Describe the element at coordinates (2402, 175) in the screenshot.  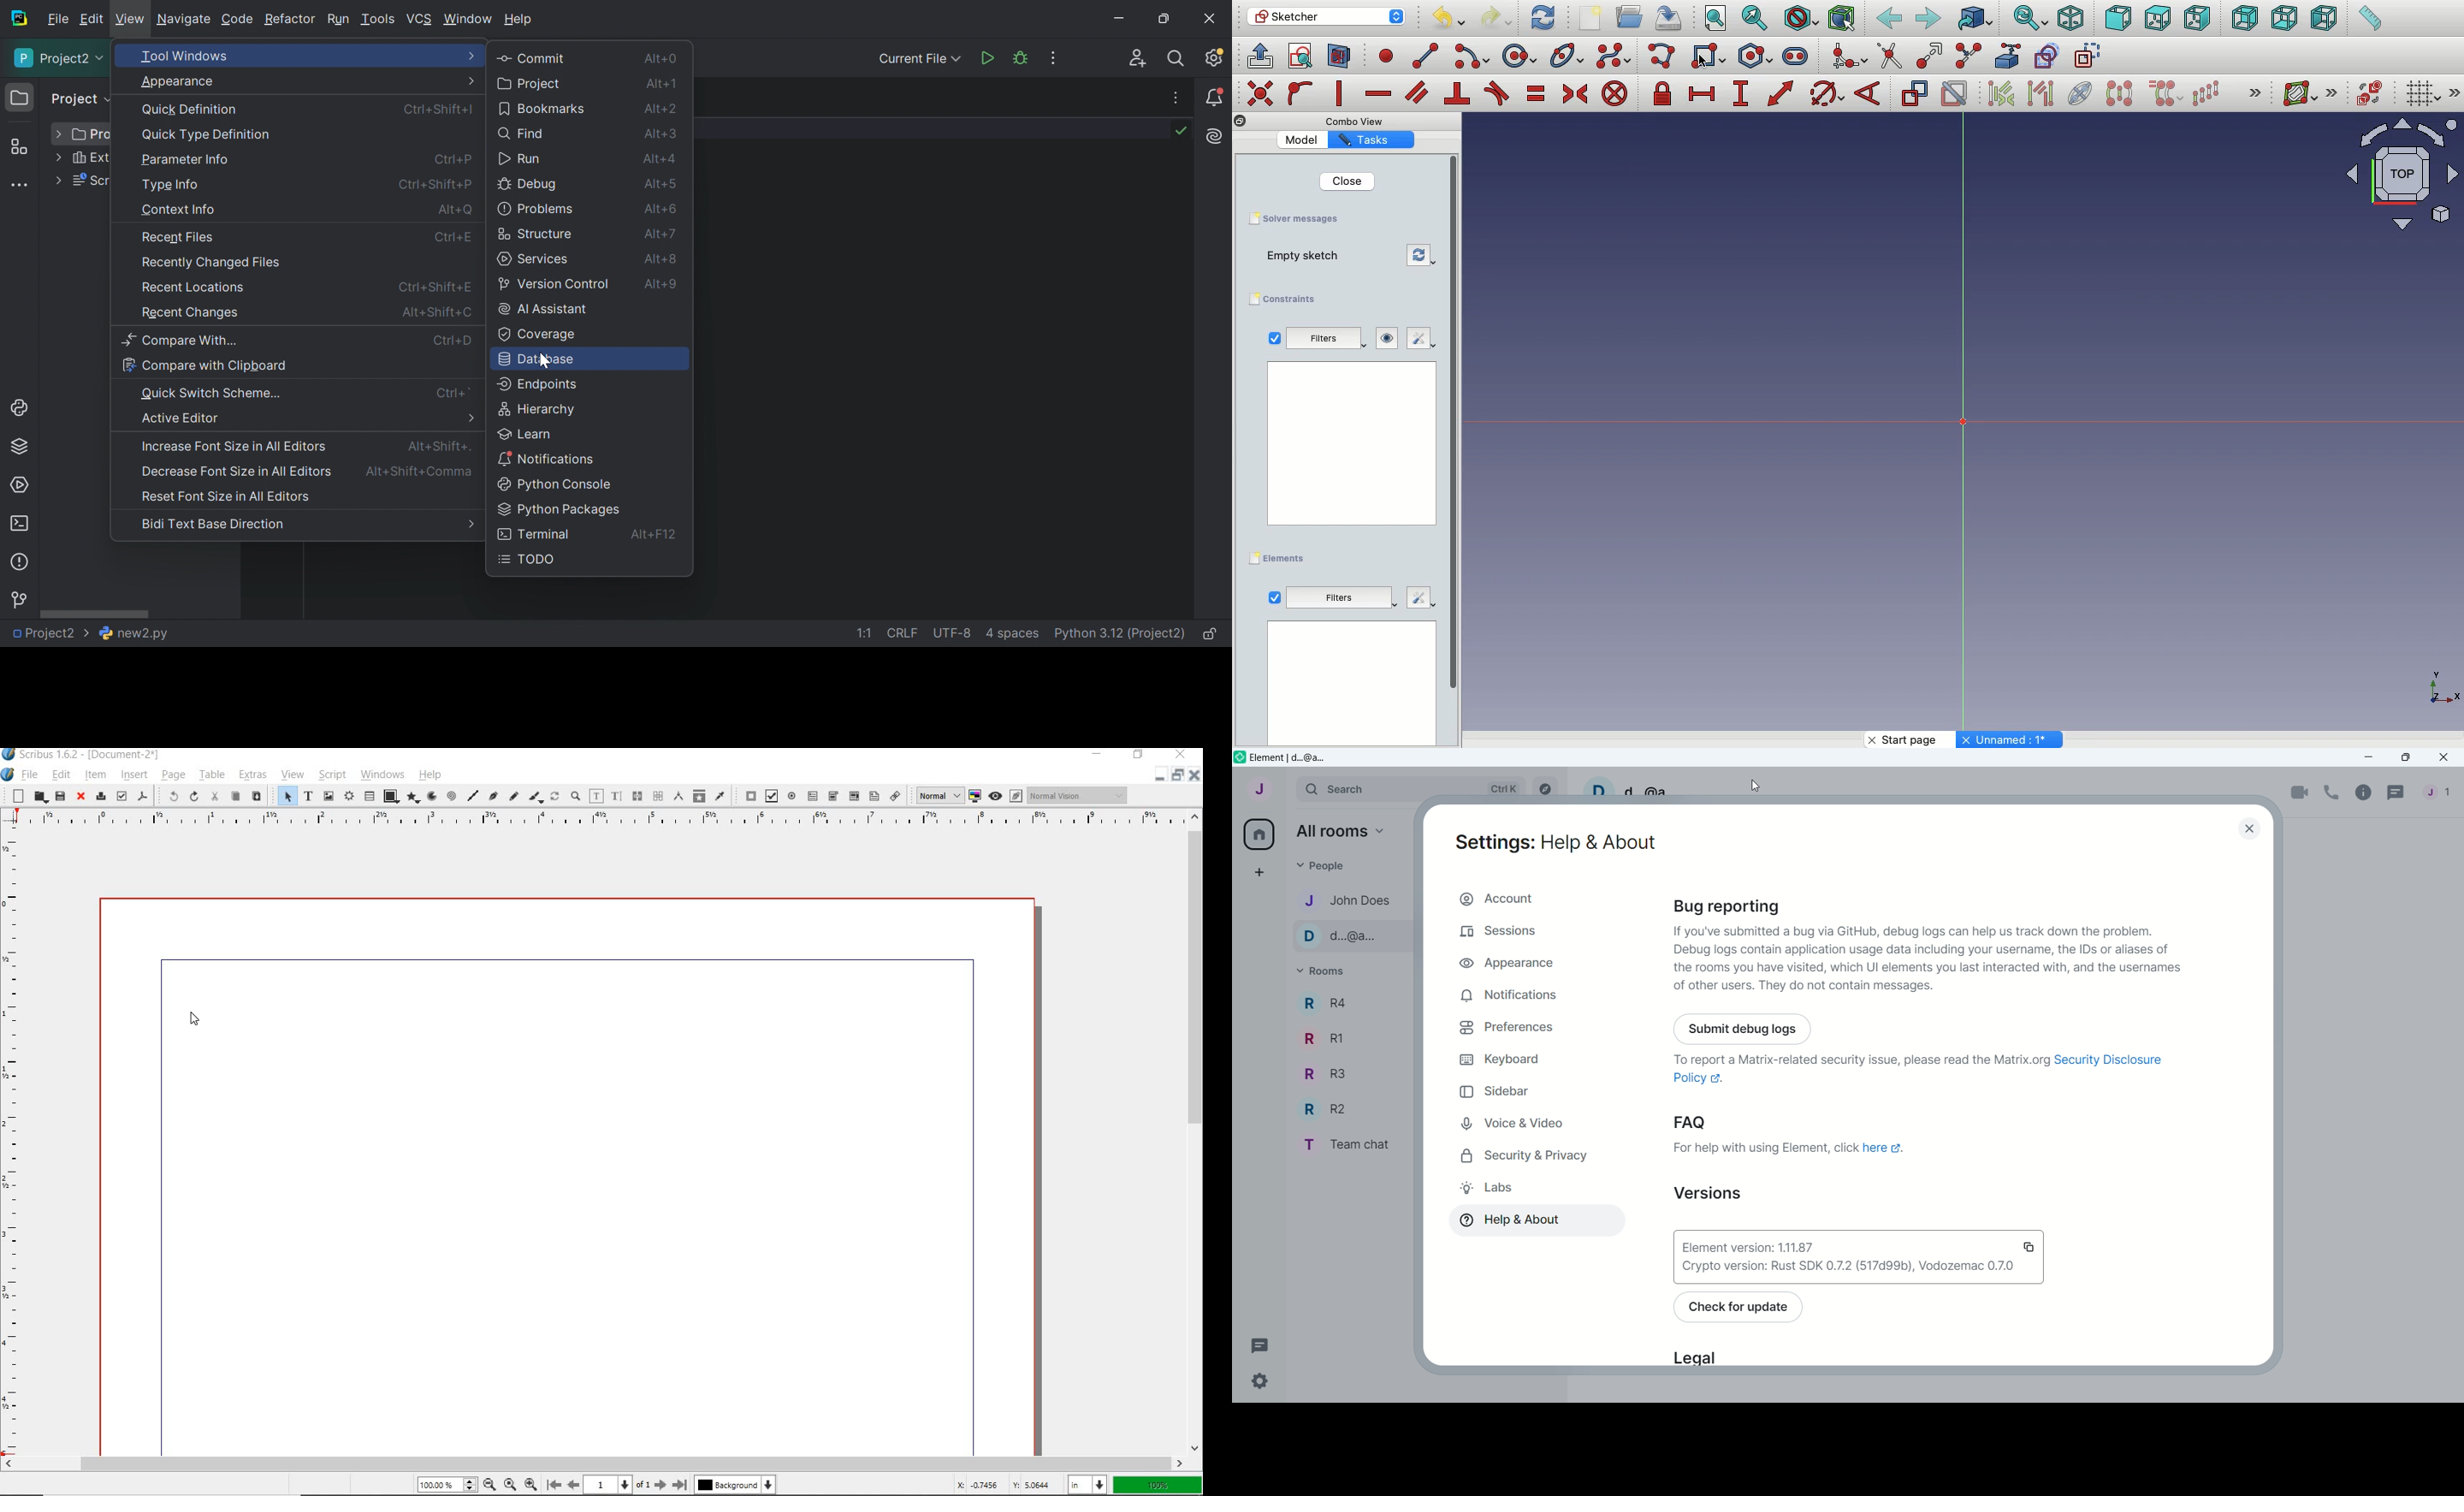
I see `Navigator` at that location.